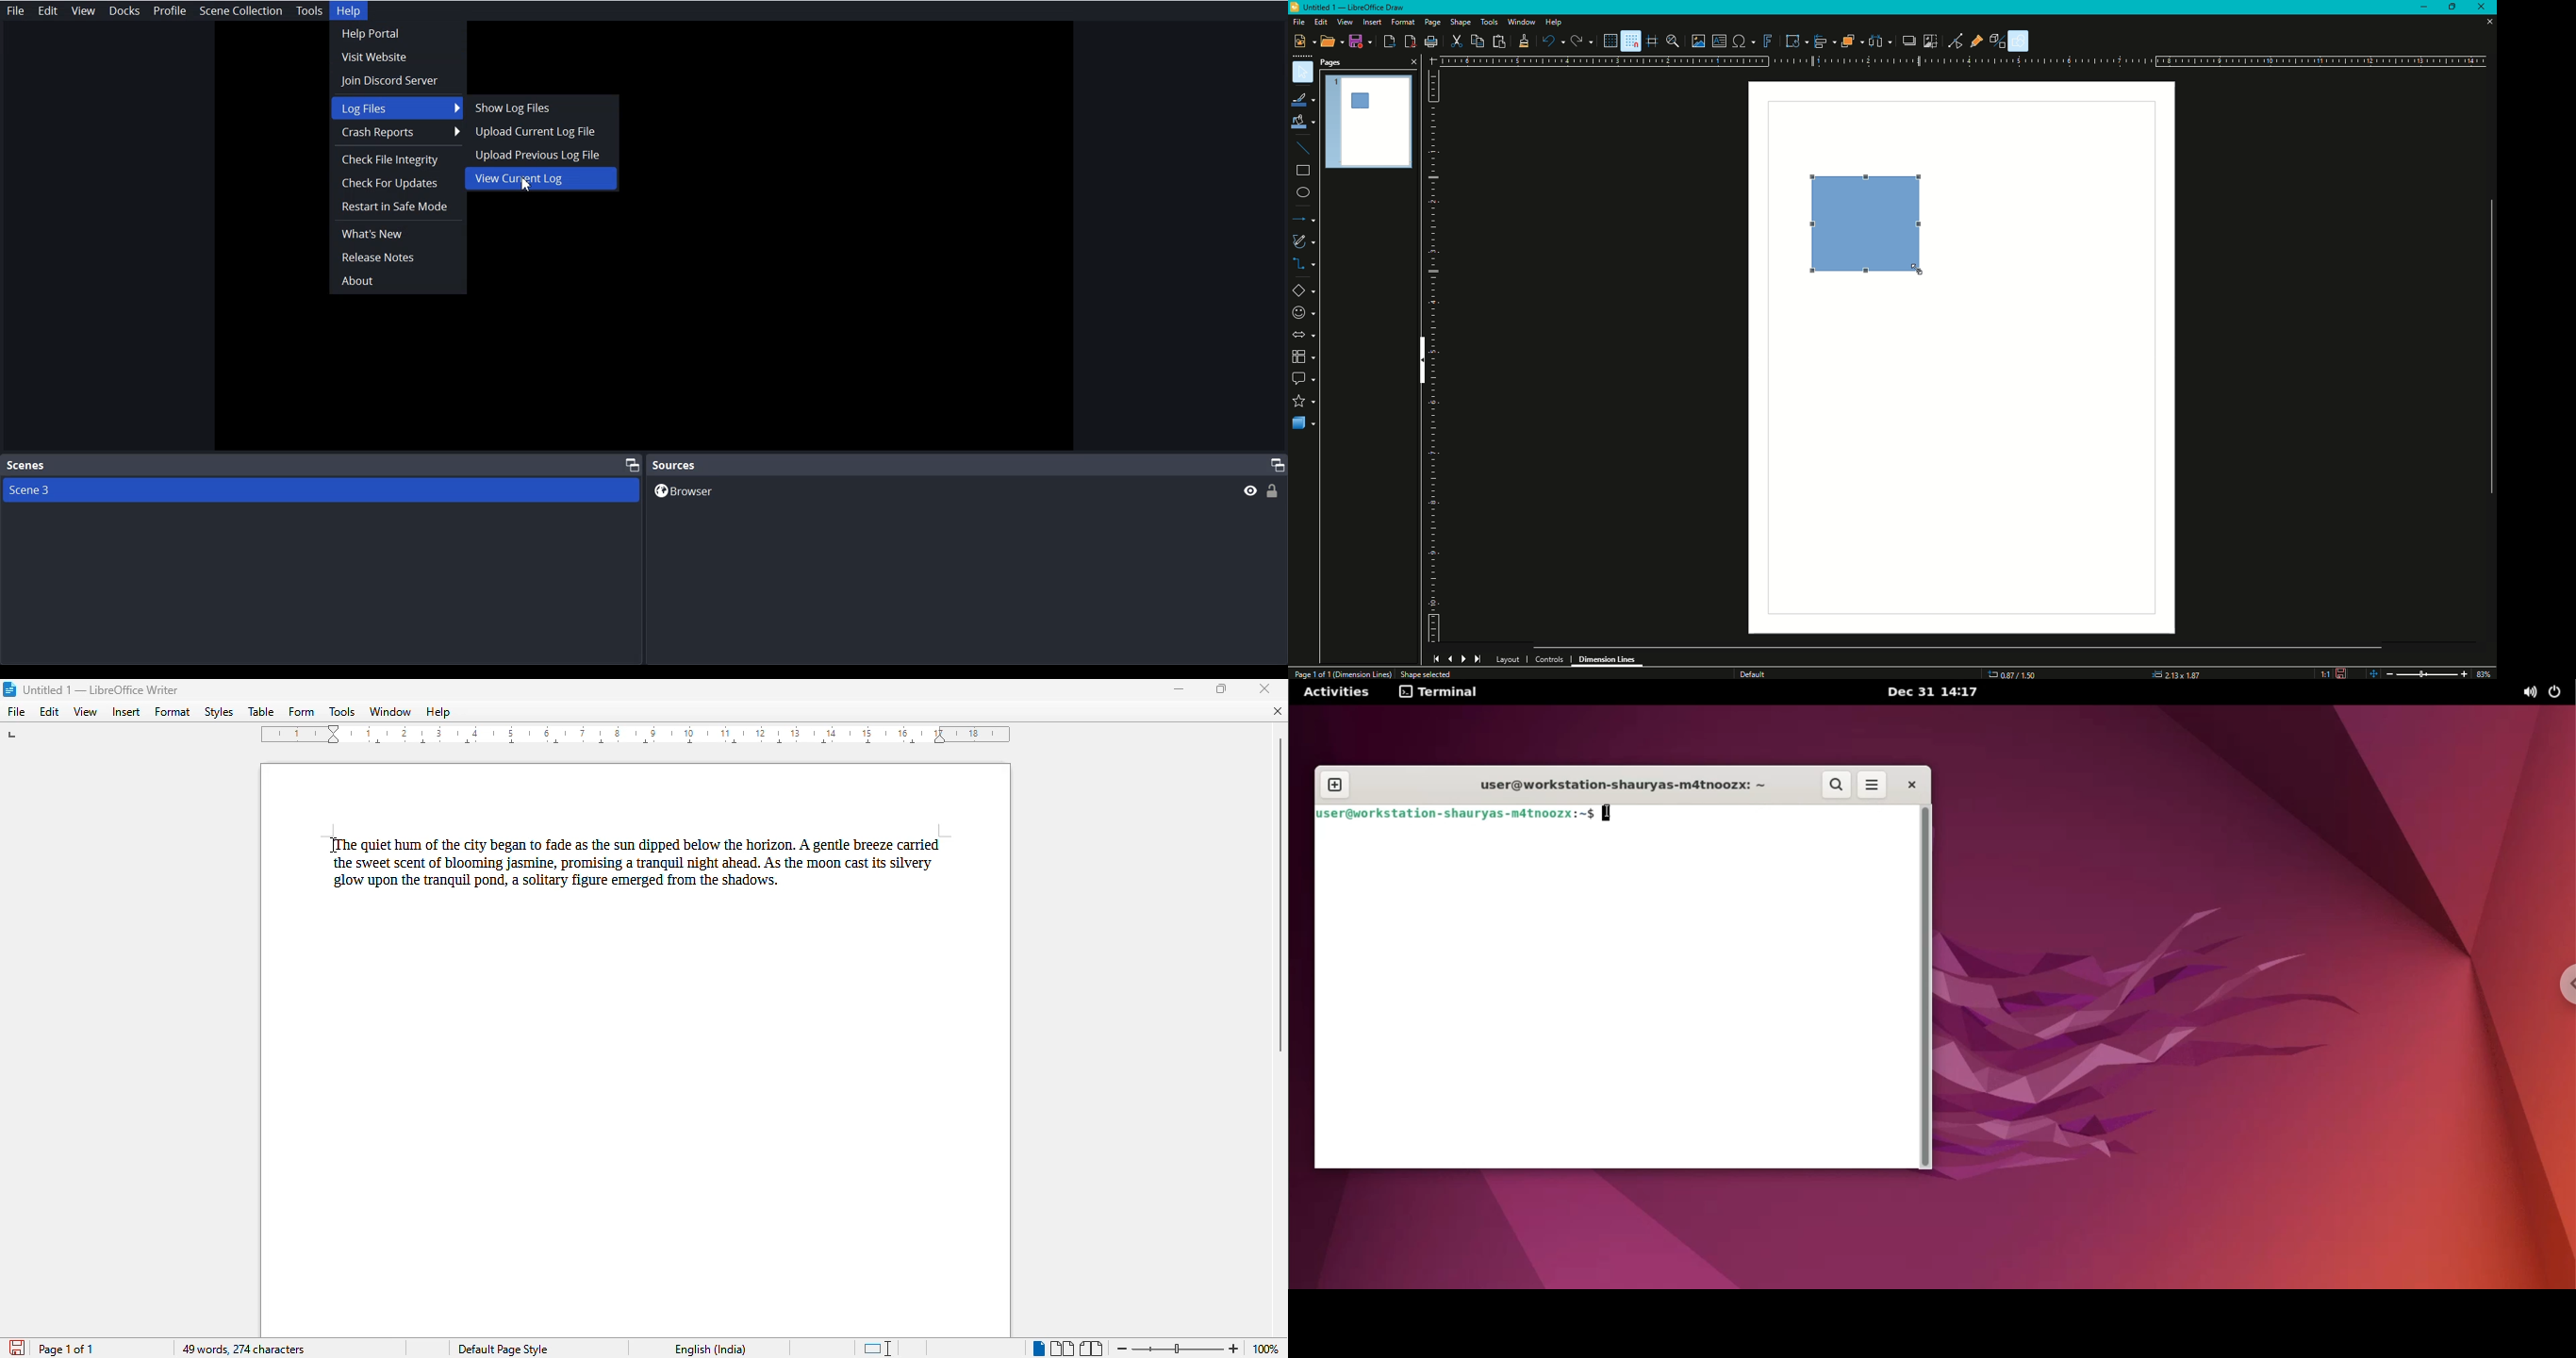  I want to click on title, so click(101, 689).